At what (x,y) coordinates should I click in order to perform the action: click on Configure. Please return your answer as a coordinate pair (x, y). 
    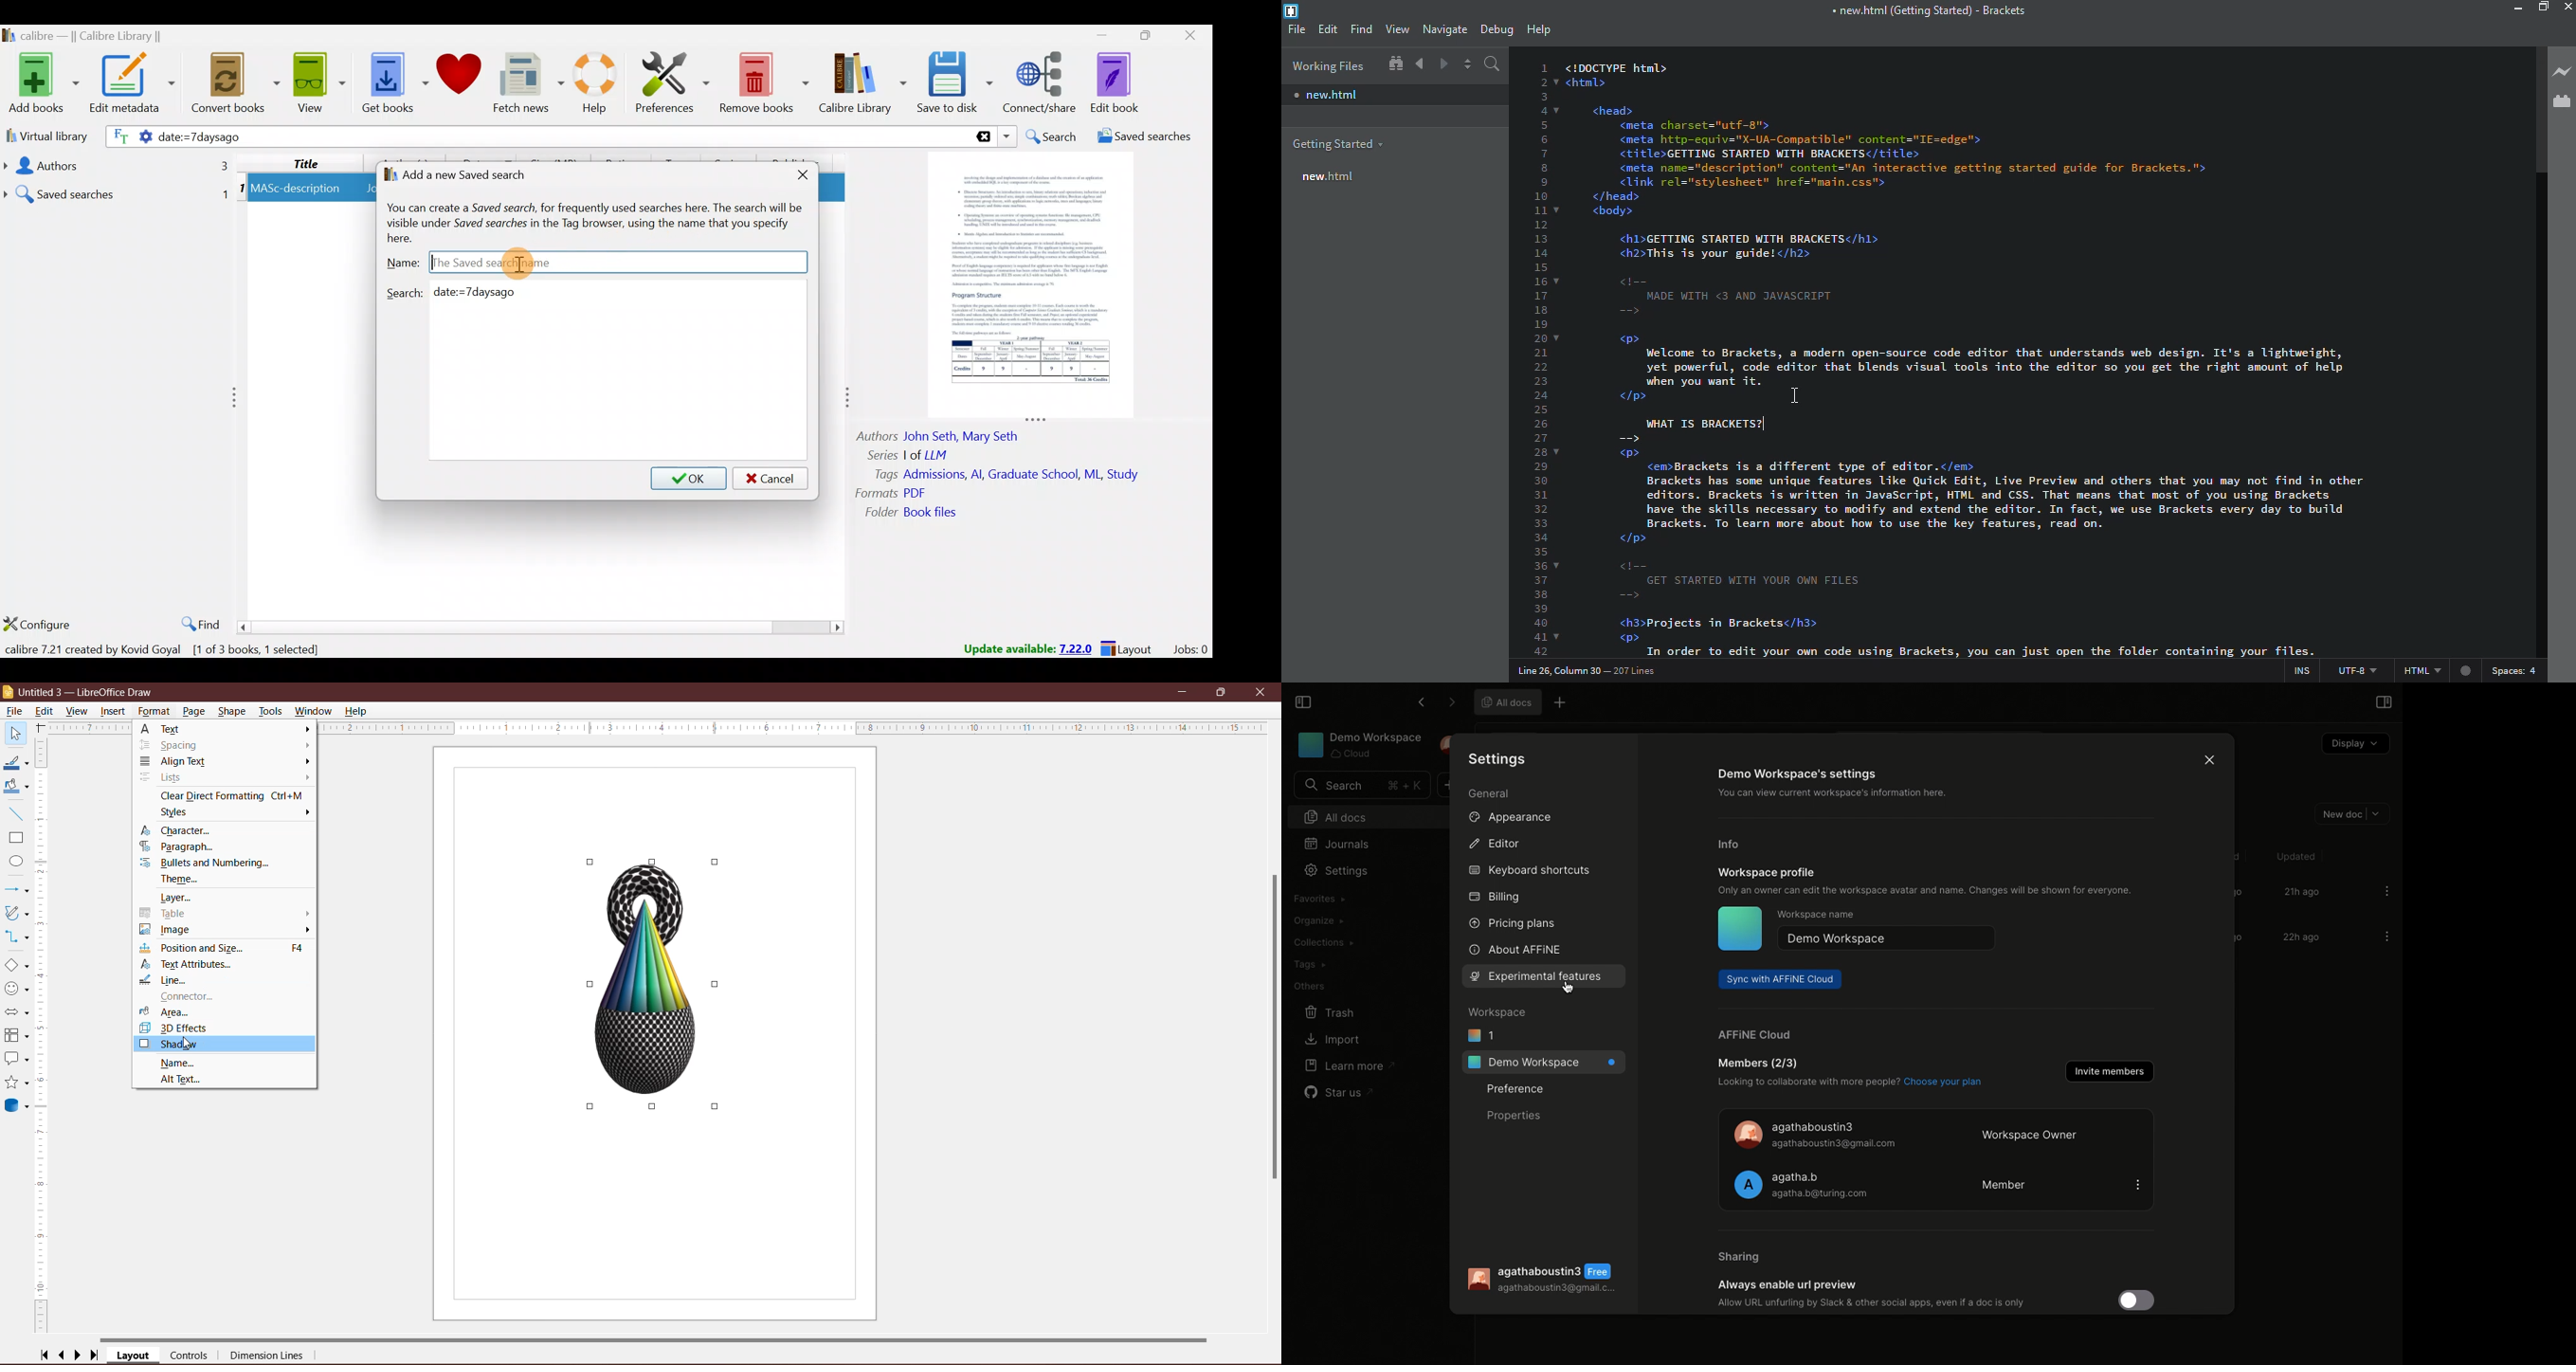
    Looking at the image, I should click on (38, 624).